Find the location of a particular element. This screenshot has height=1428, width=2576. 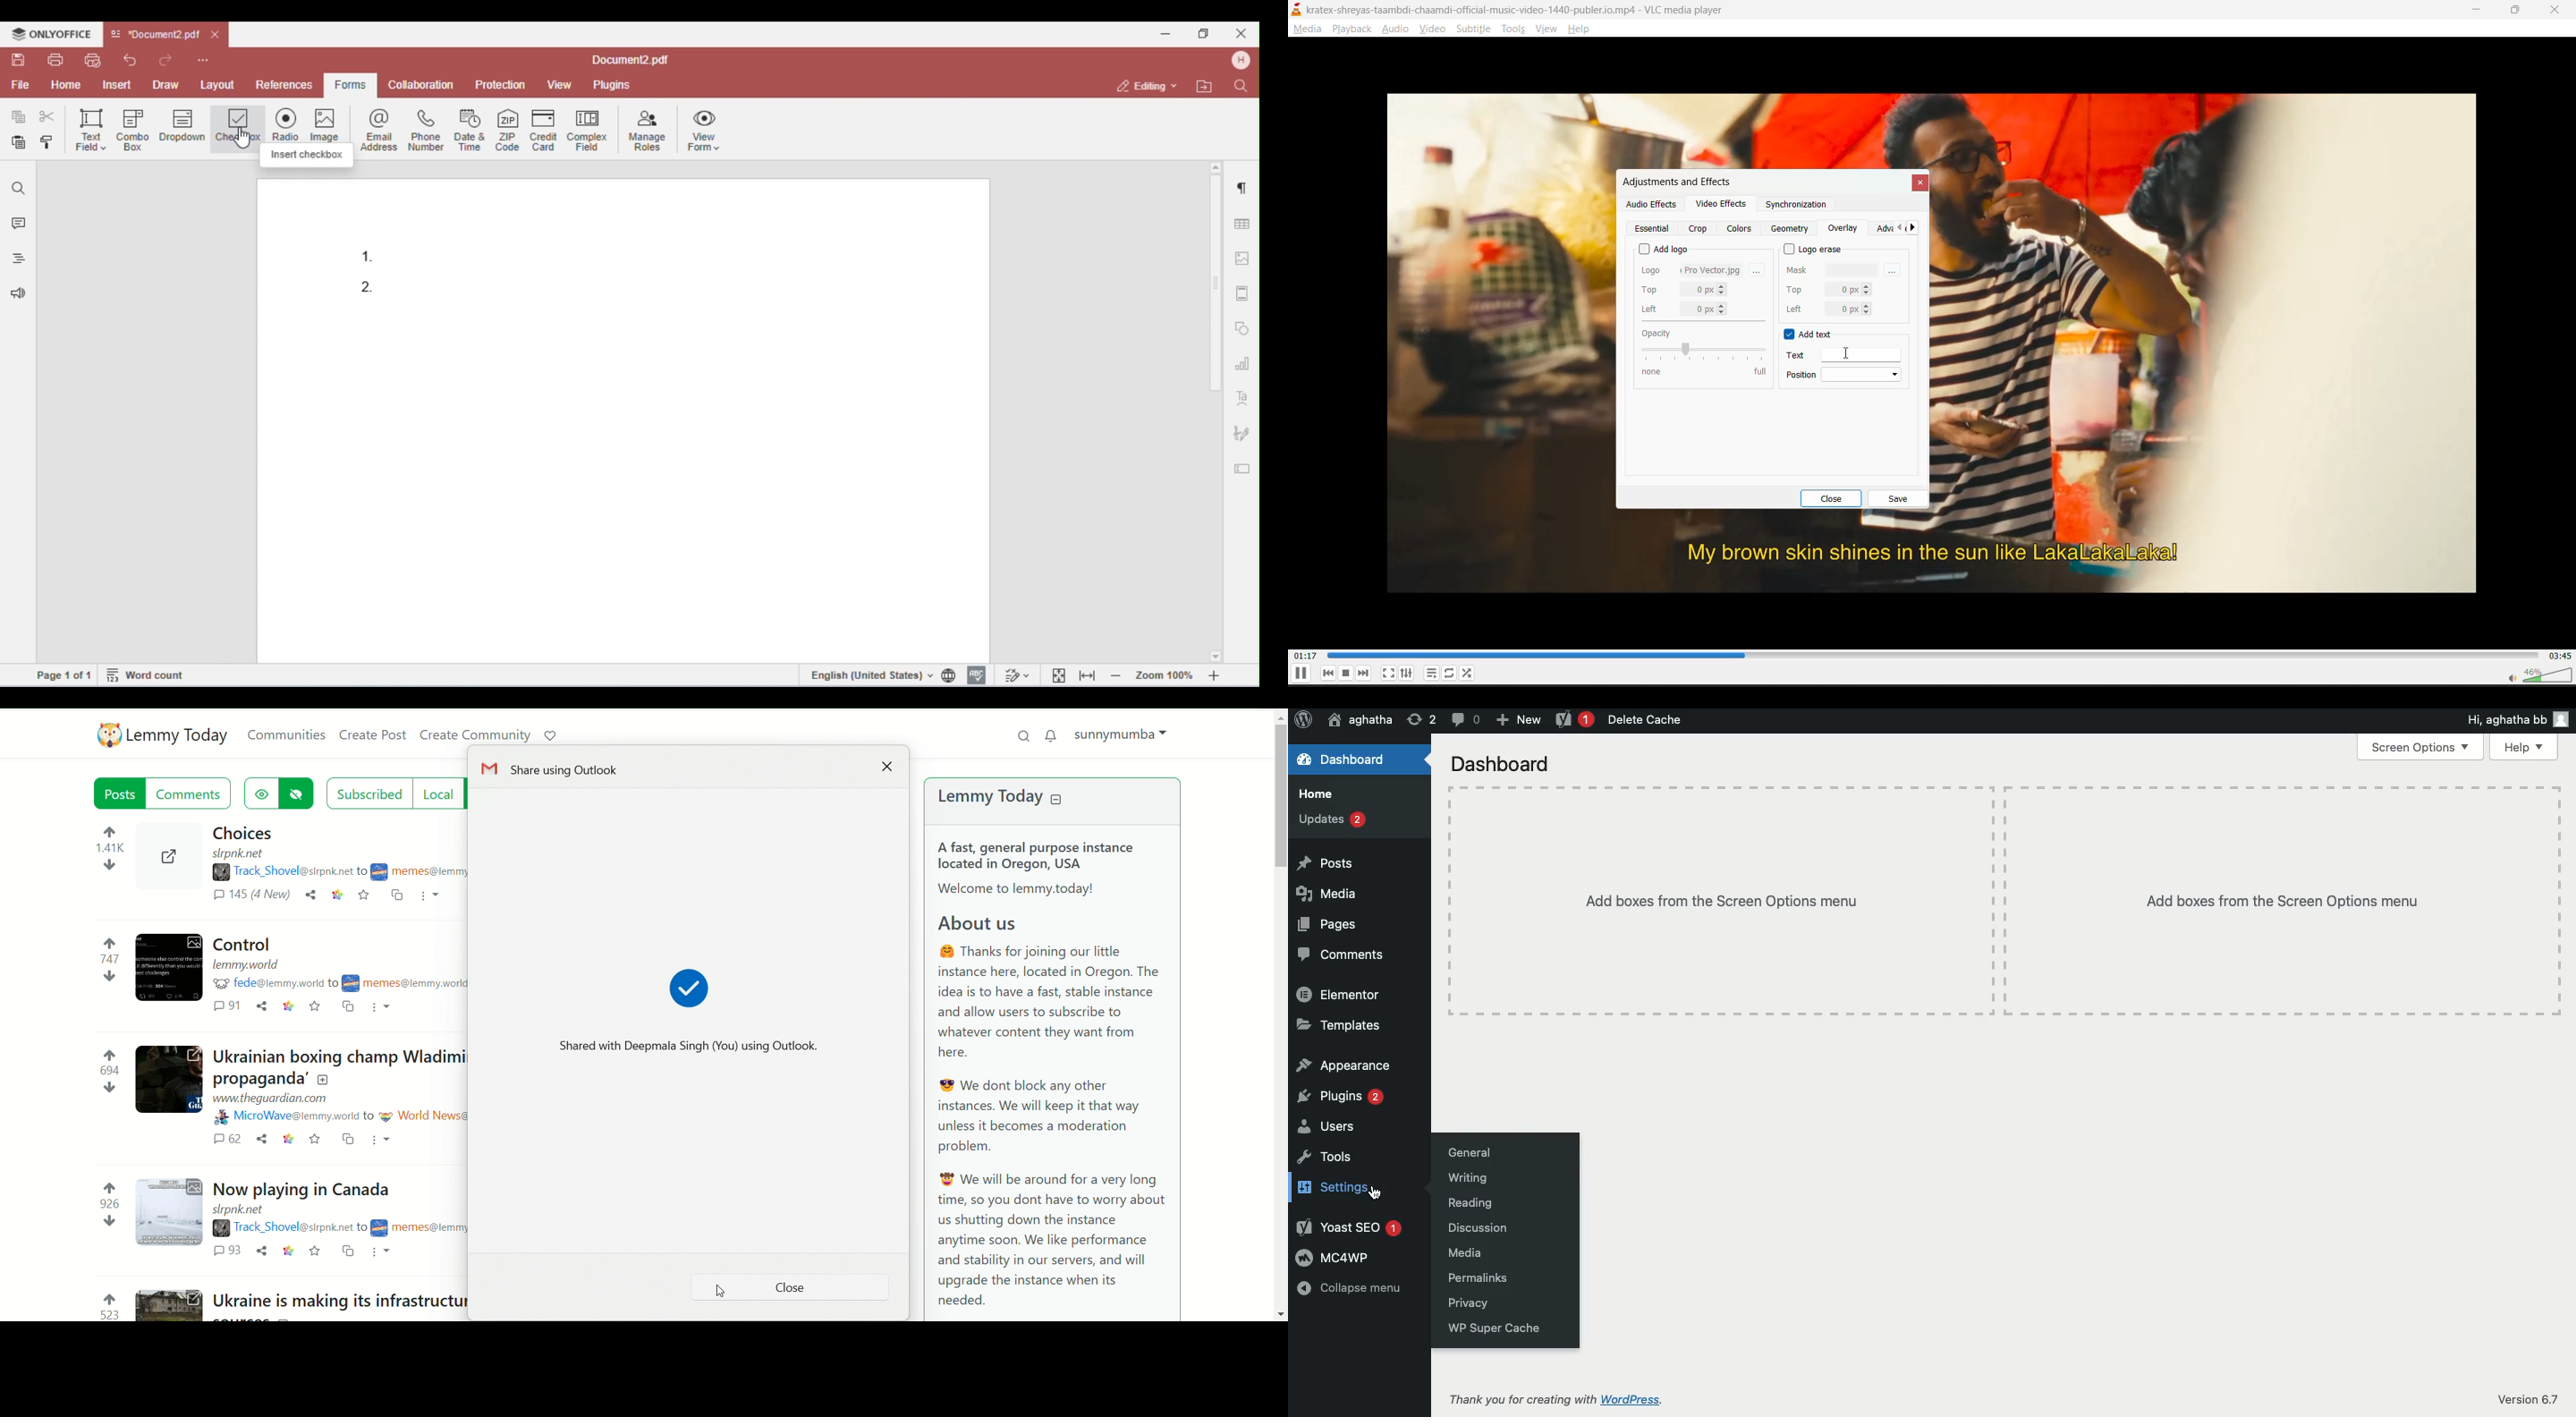

MC4WP is located at coordinates (1332, 1259).